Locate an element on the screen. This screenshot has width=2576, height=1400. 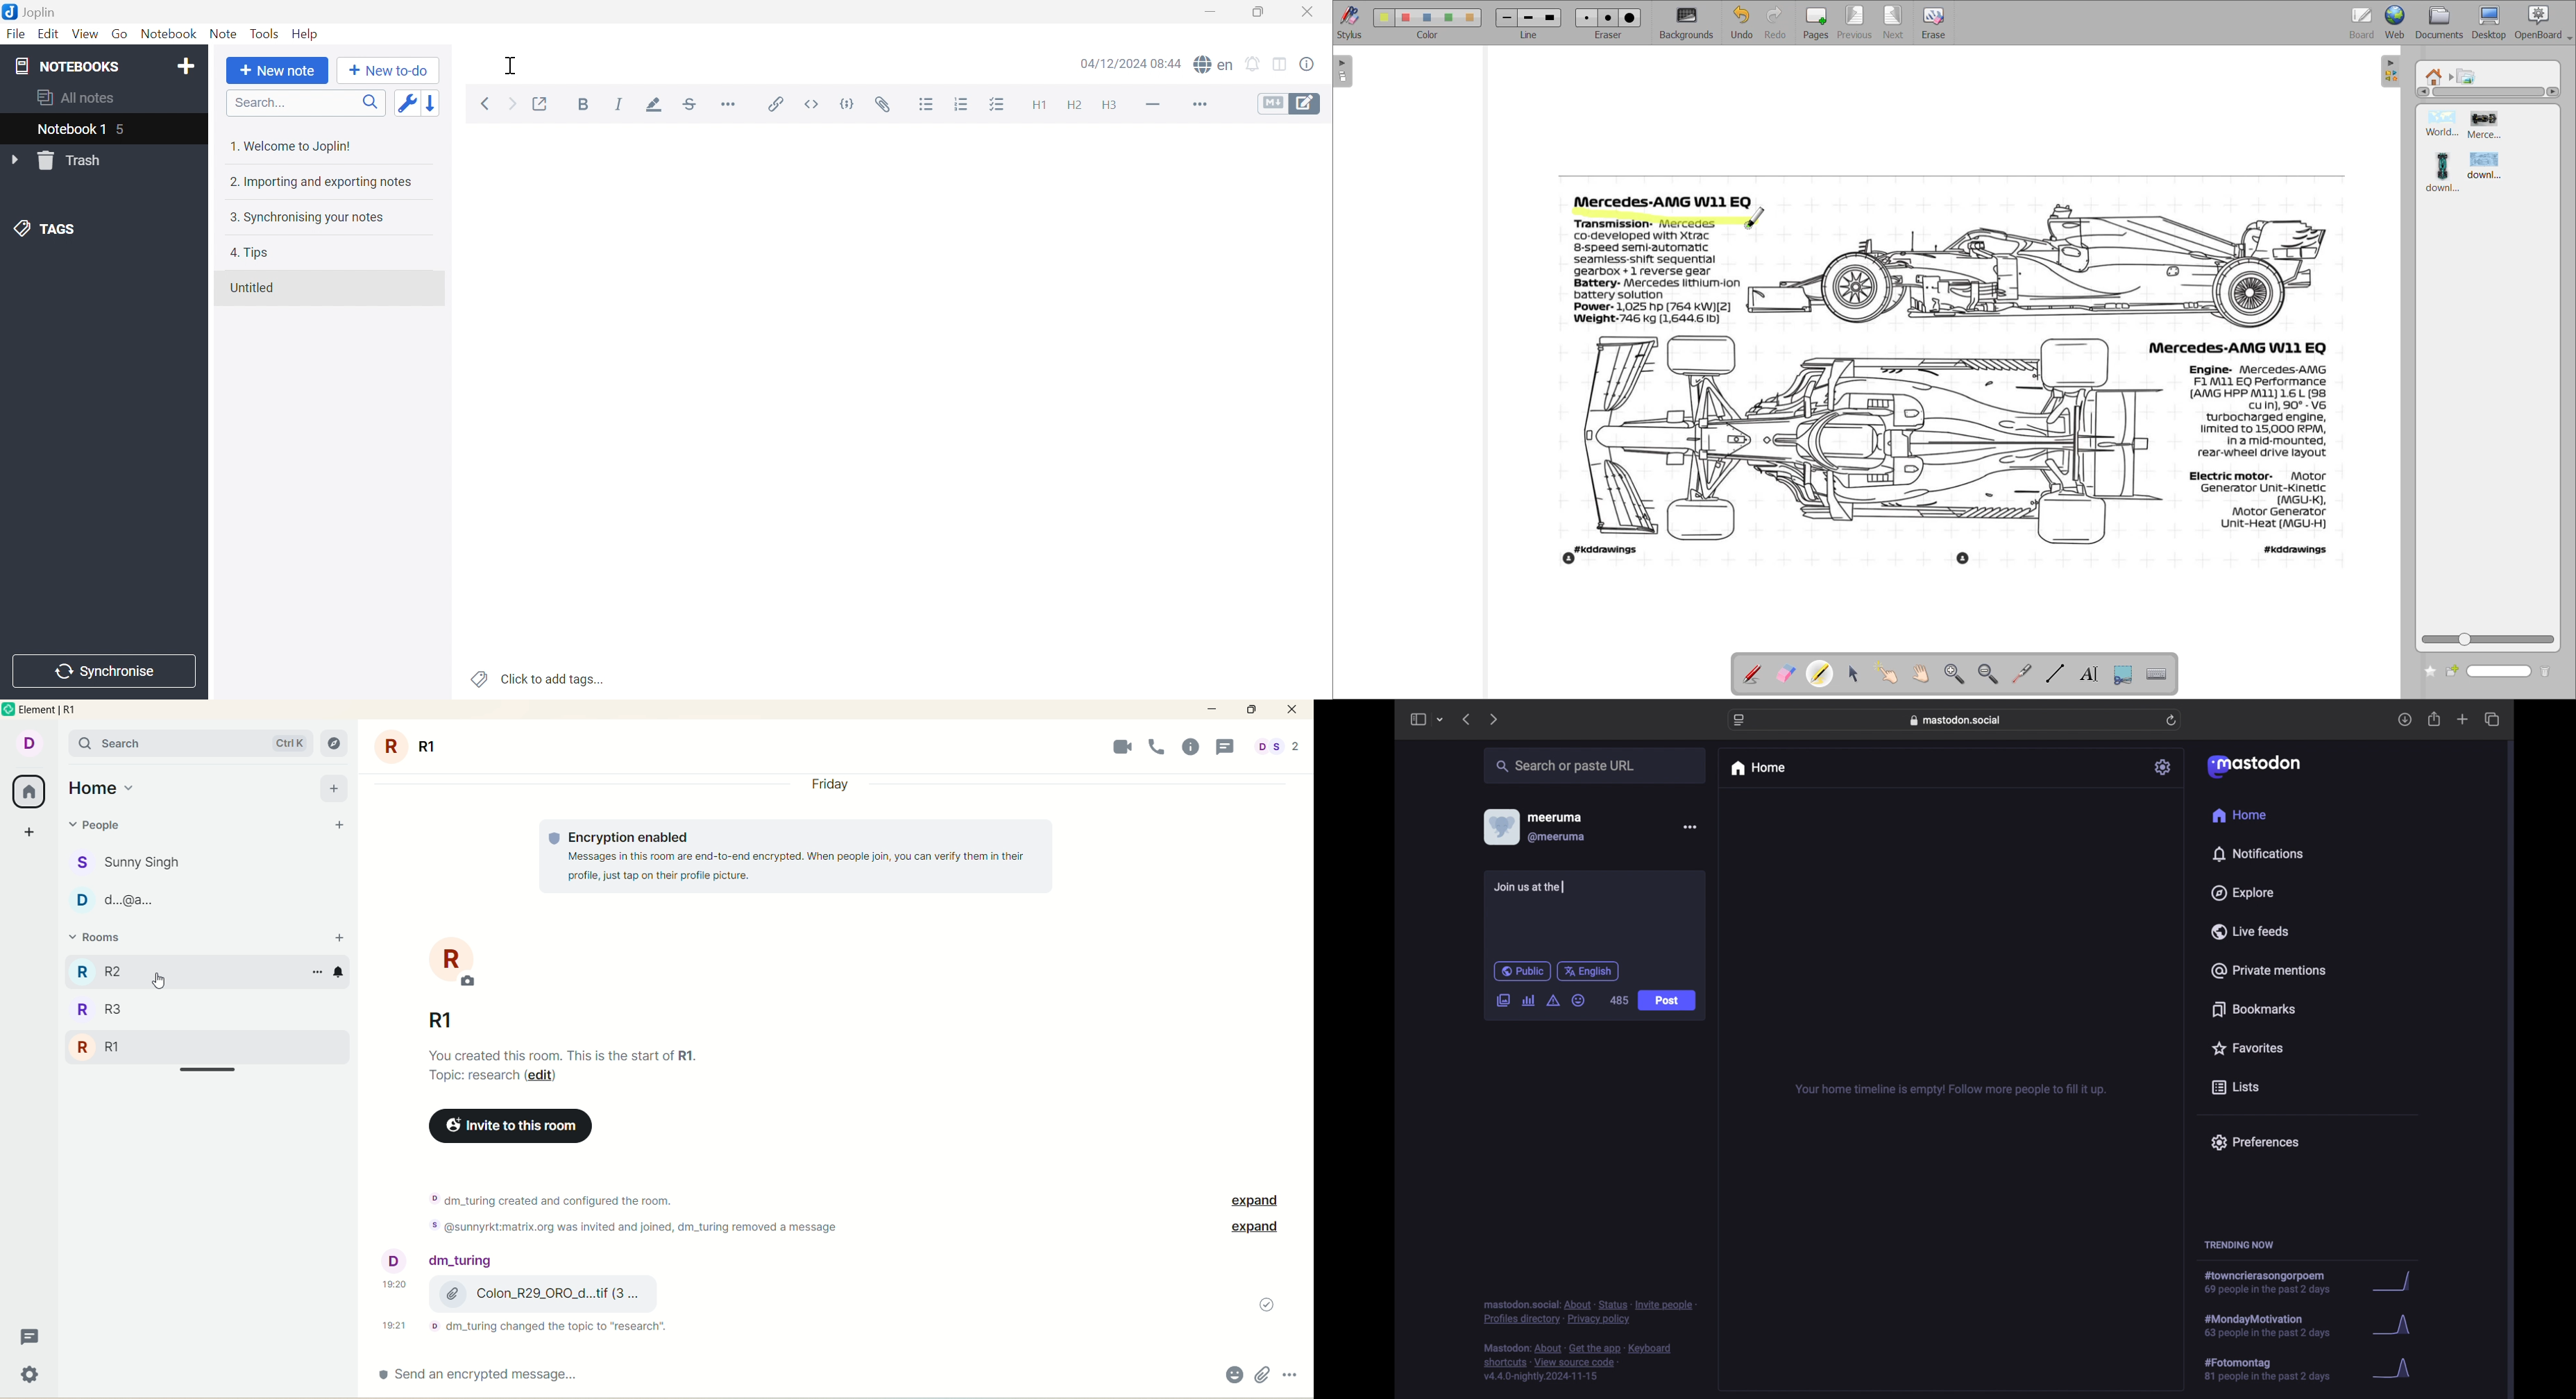
485 is located at coordinates (1617, 999).